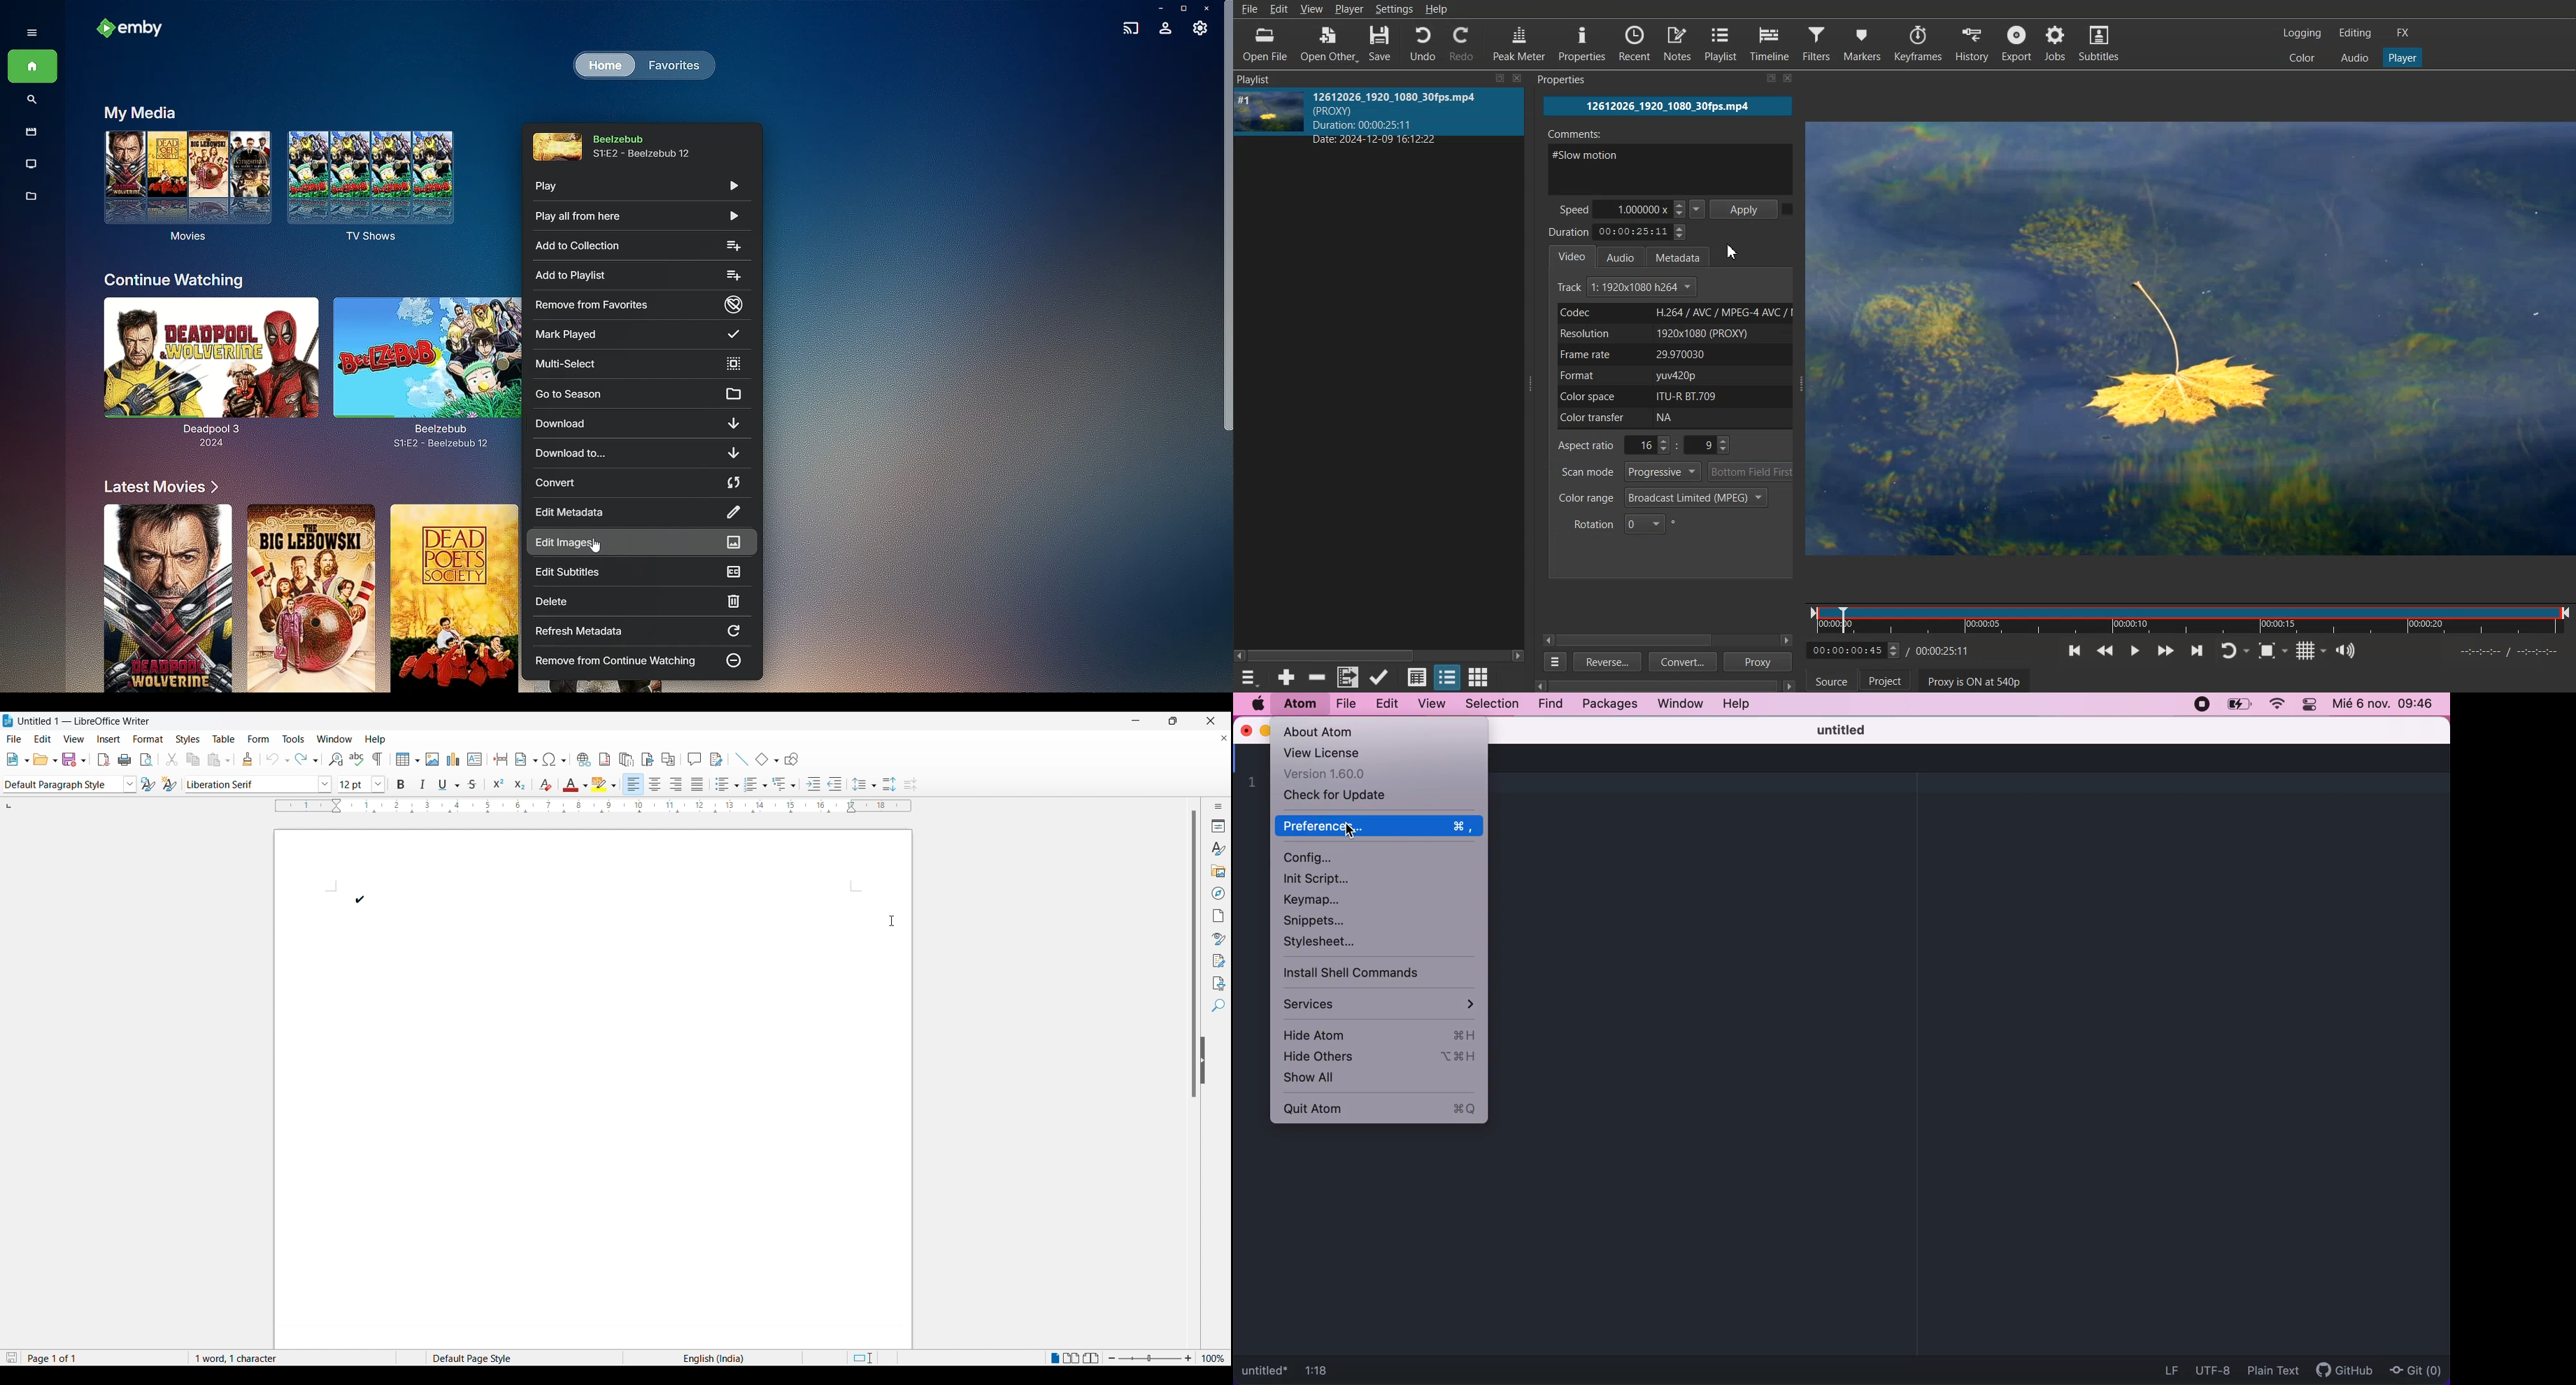 This screenshot has width=2576, height=1400. What do you see at coordinates (1497, 79) in the screenshot?
I see `resize` at bounding box center [1497, 79].